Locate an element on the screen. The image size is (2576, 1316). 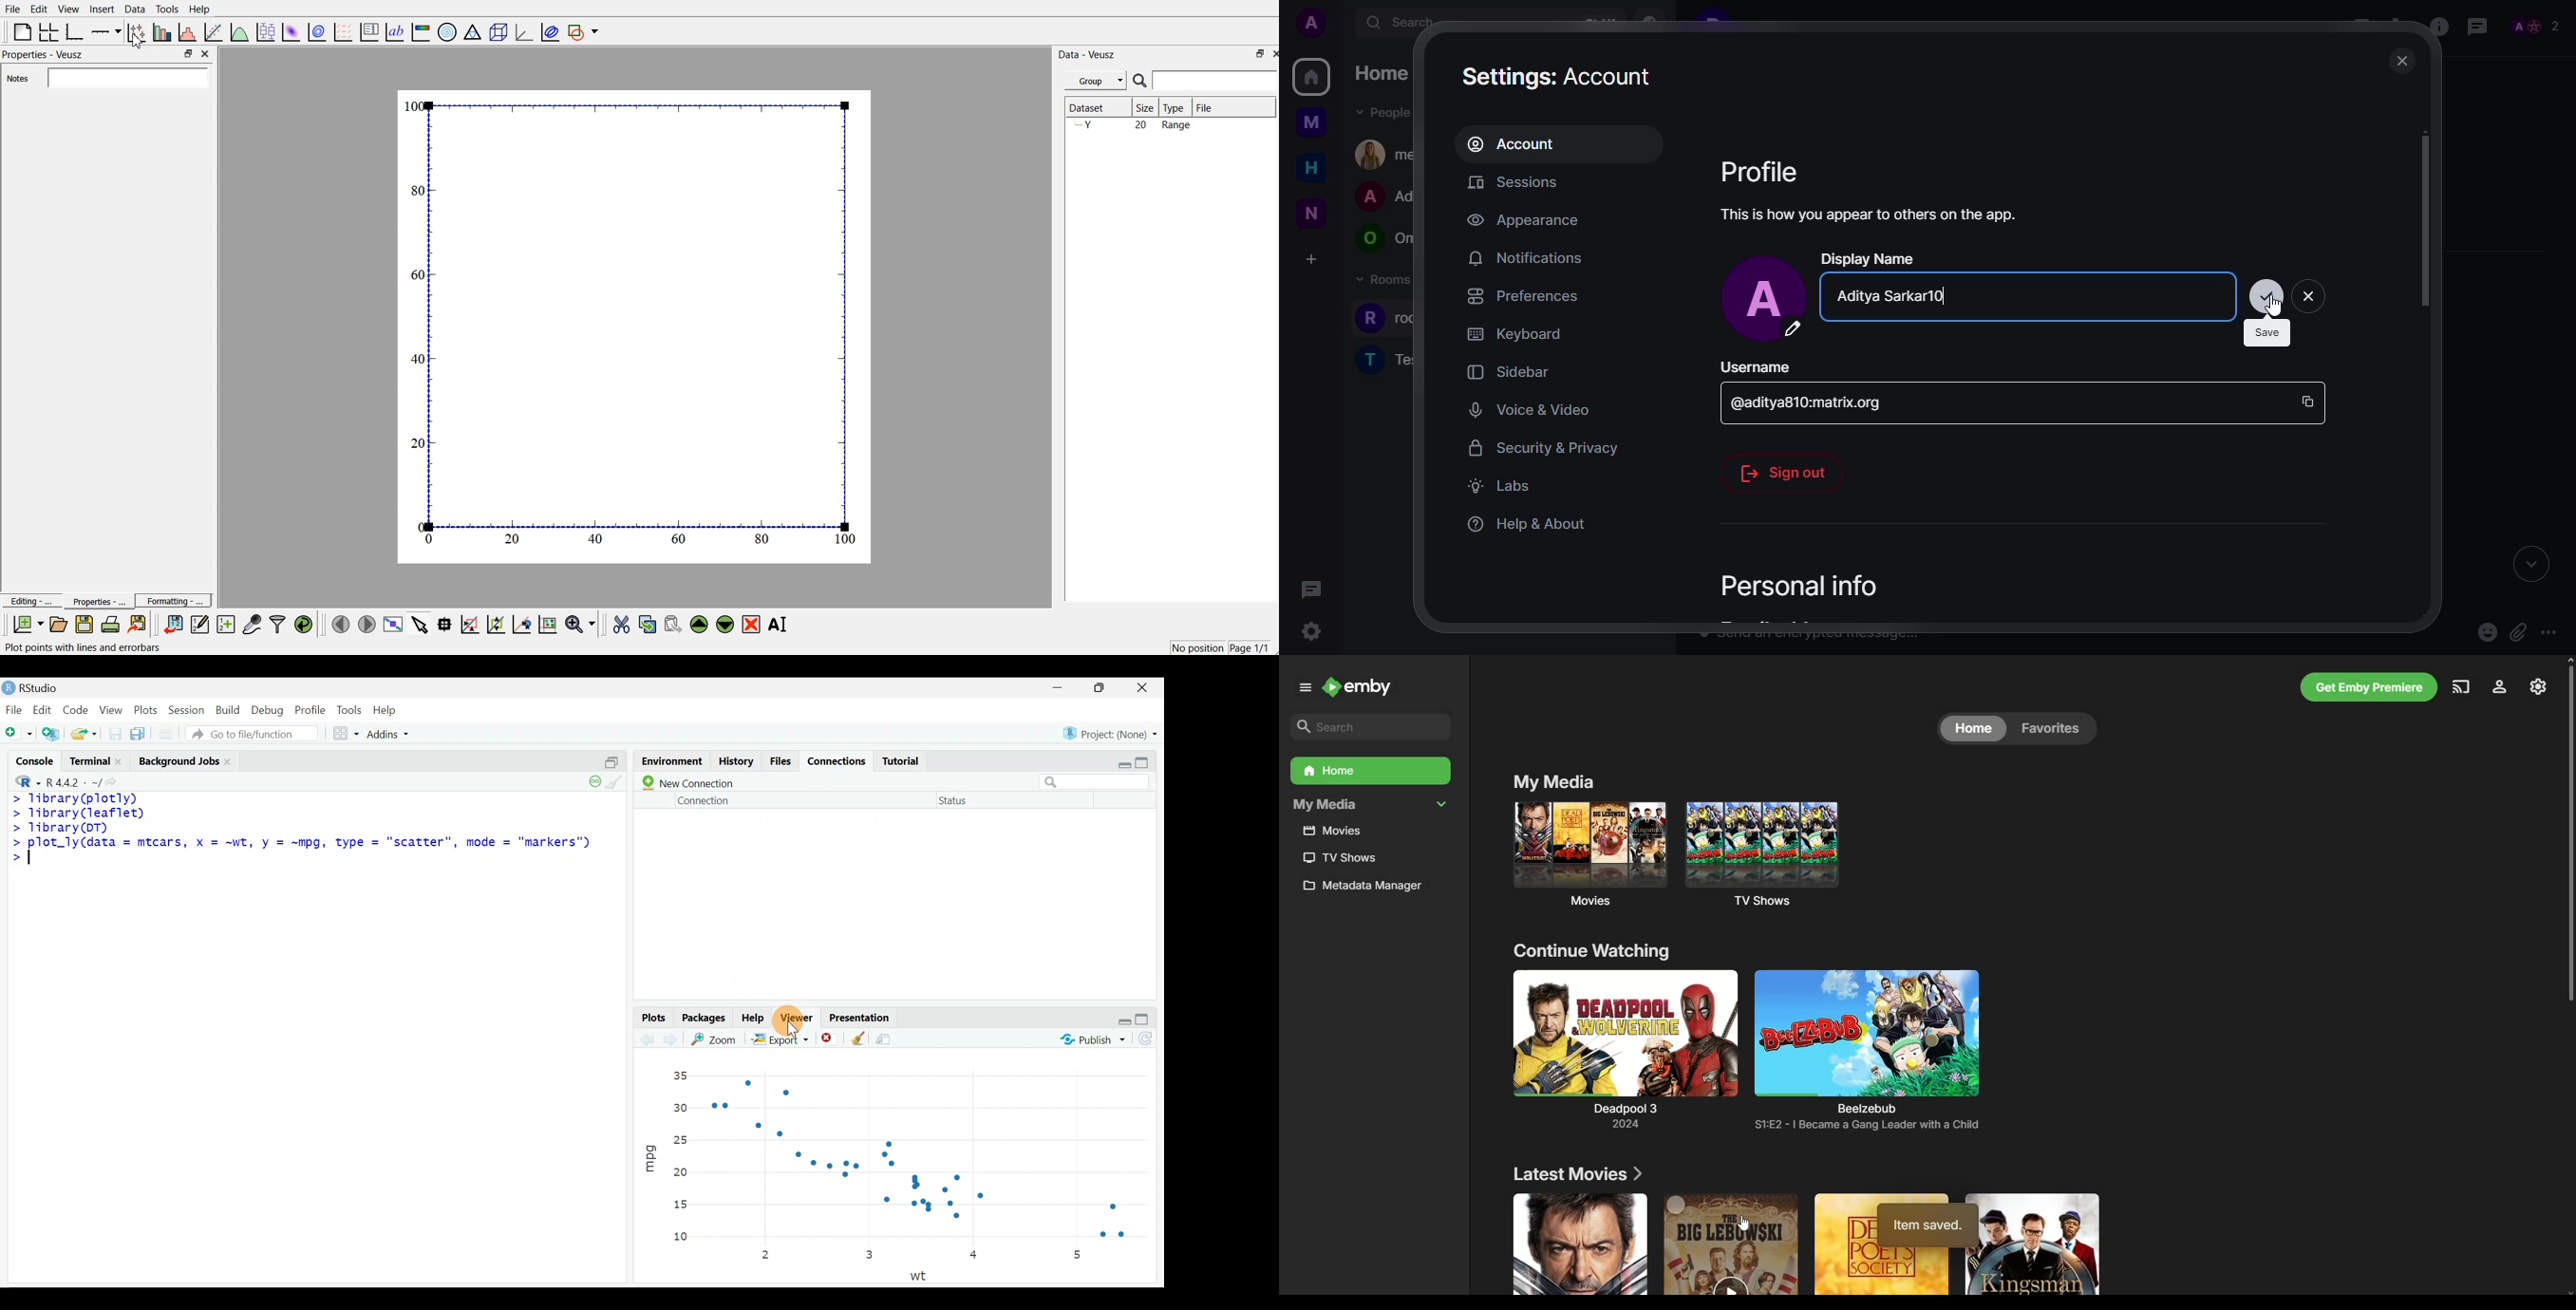
name changed is located at coordinates (1897, 297).